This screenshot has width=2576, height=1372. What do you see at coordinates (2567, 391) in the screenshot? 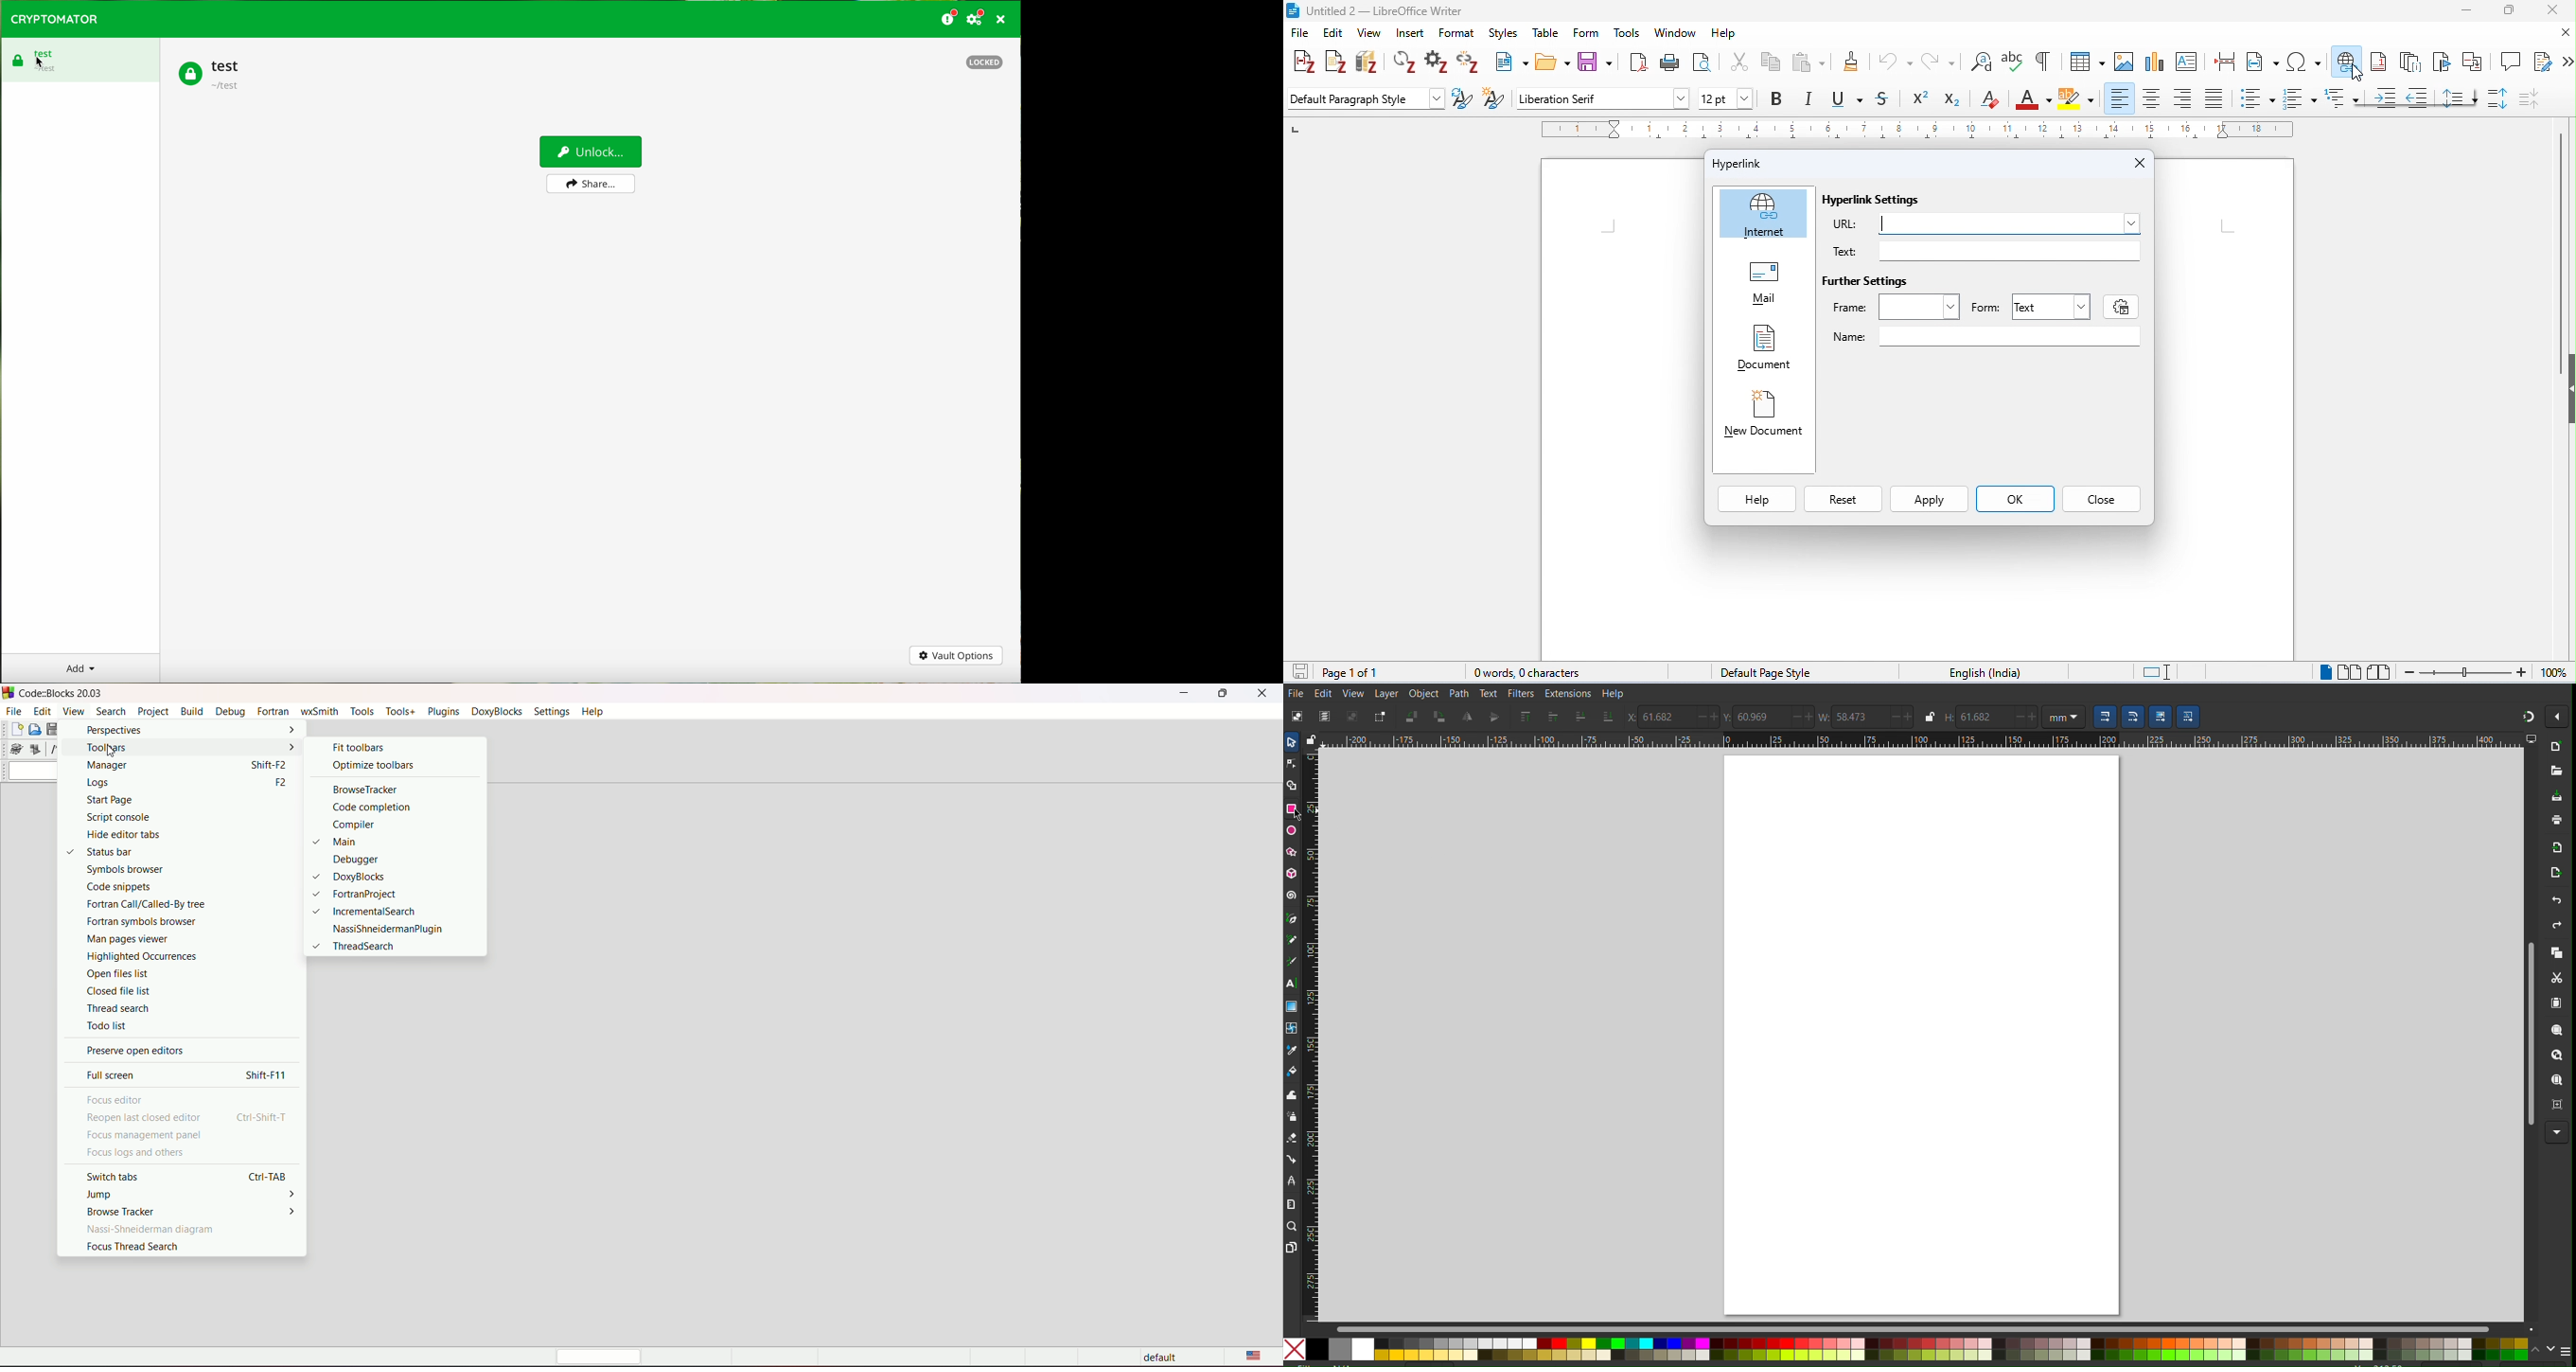
I see `hide` at bounding box center [2567, 391].